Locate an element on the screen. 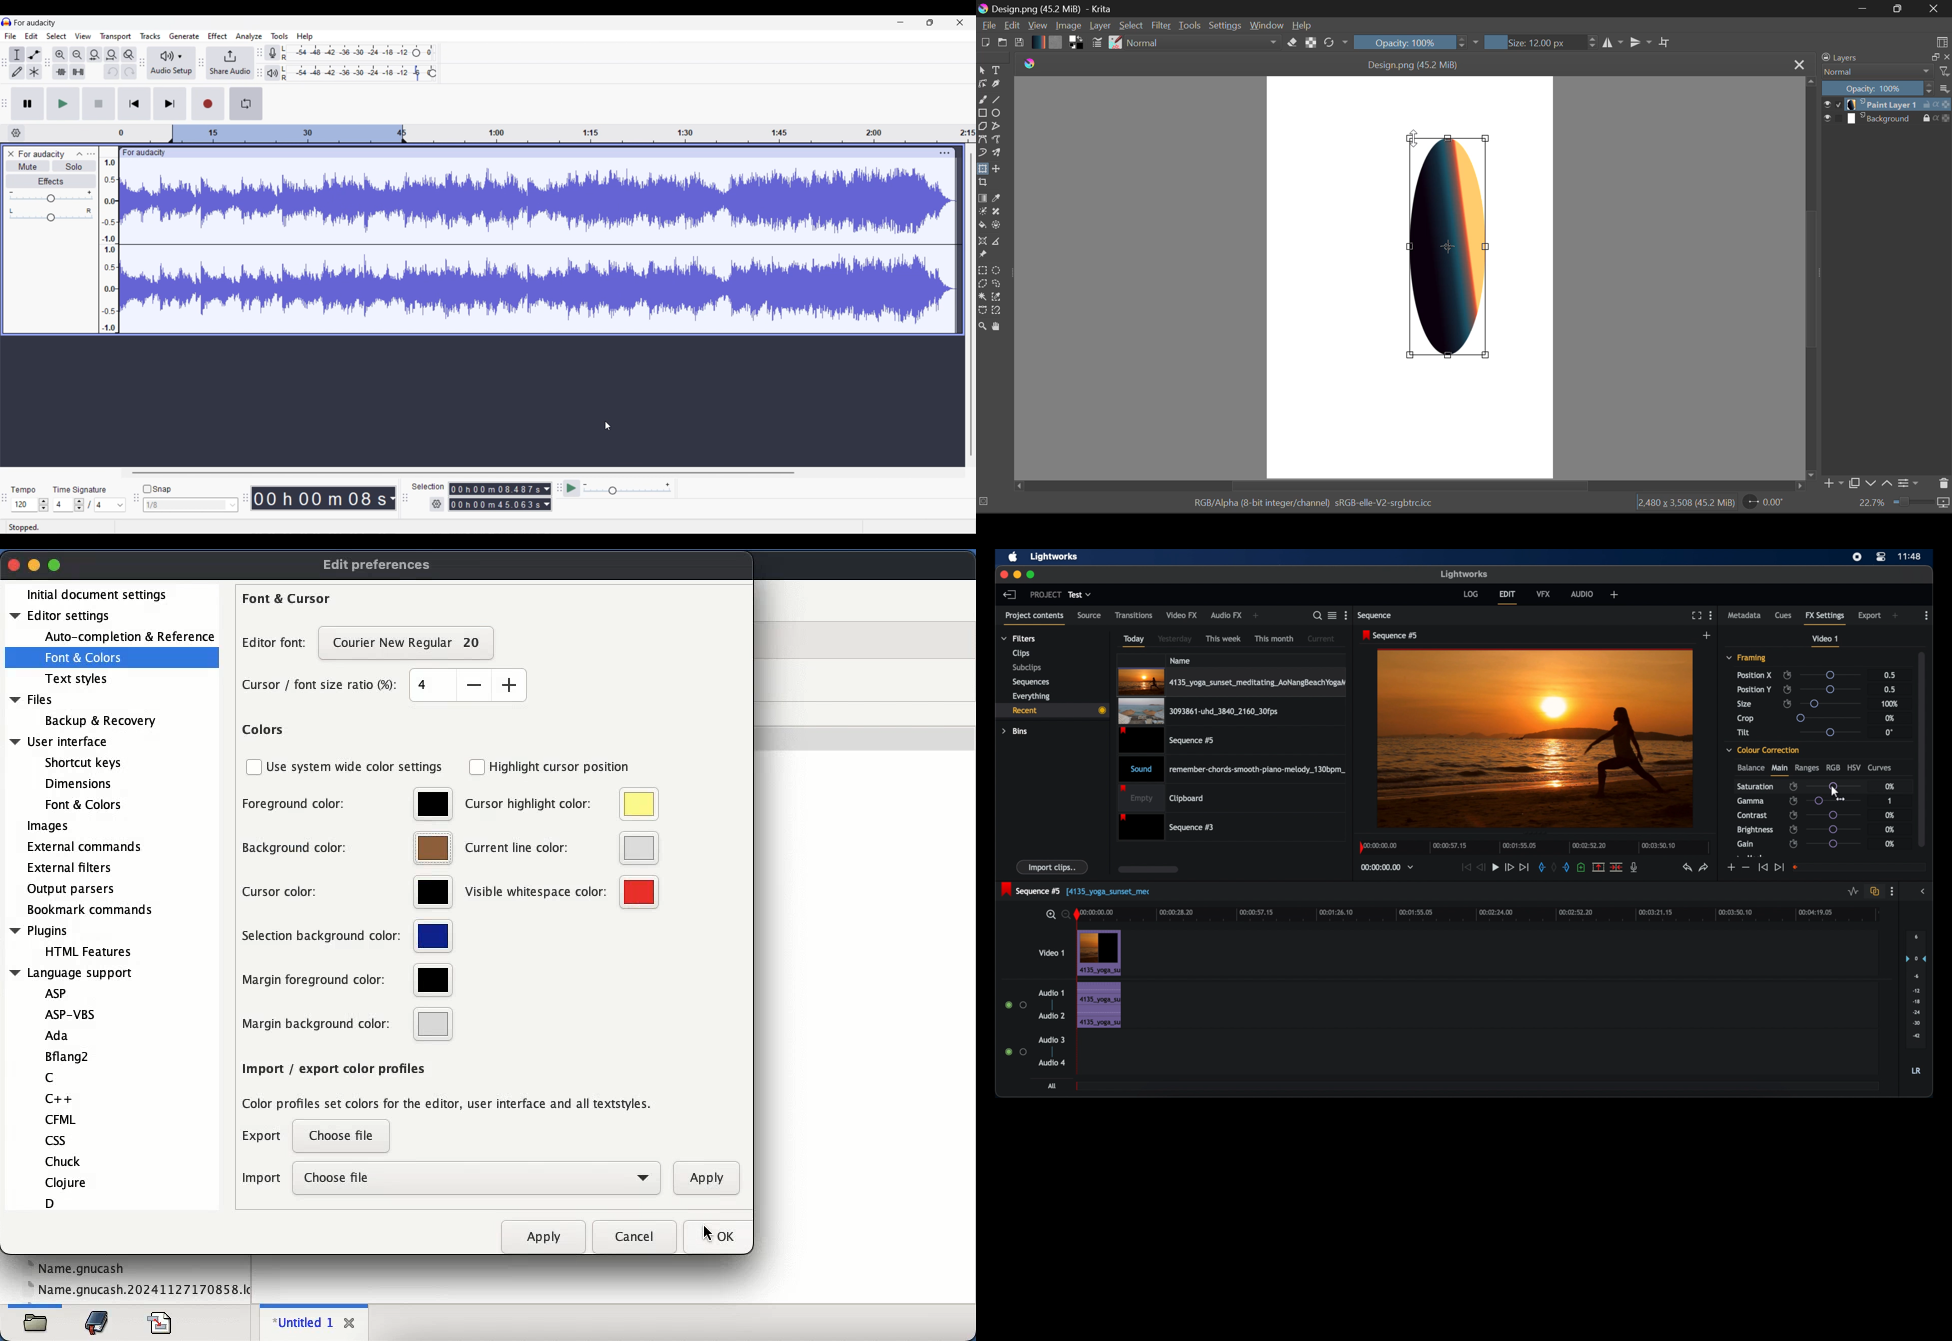  video 1 is located at coordinates (1826, 641).